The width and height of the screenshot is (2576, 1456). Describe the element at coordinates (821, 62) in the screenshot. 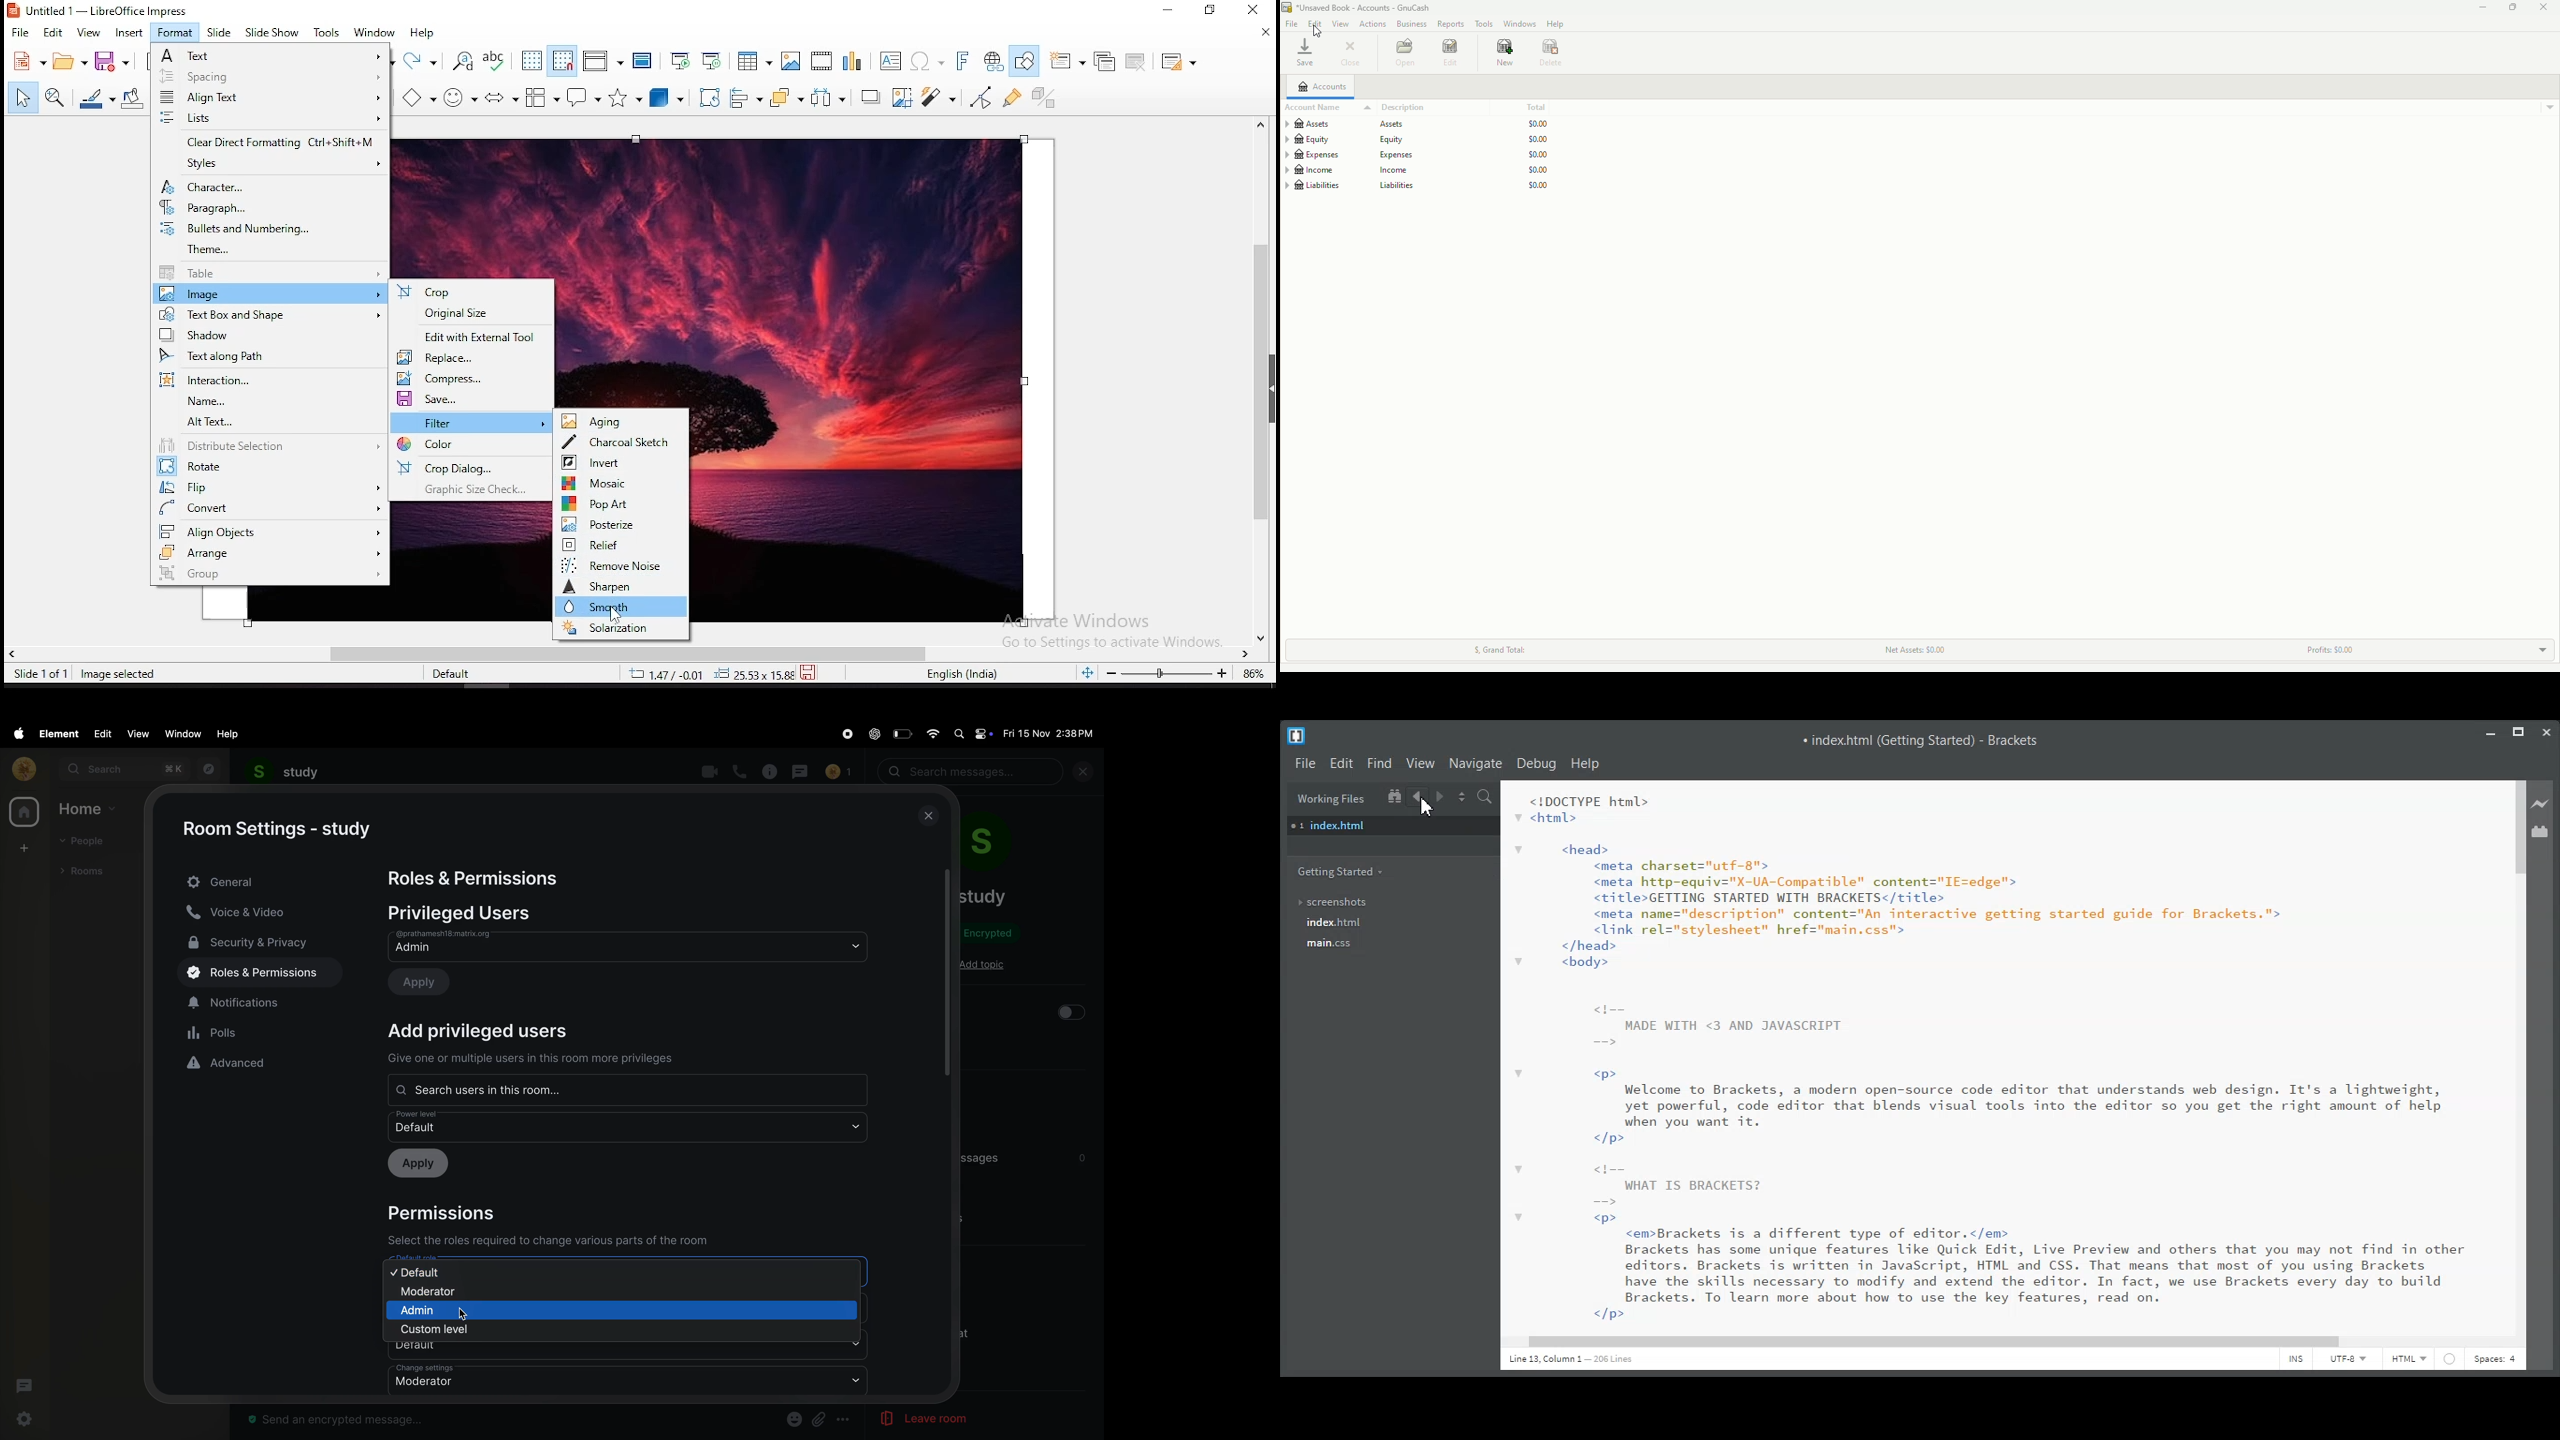

I see `insert video` at that location.